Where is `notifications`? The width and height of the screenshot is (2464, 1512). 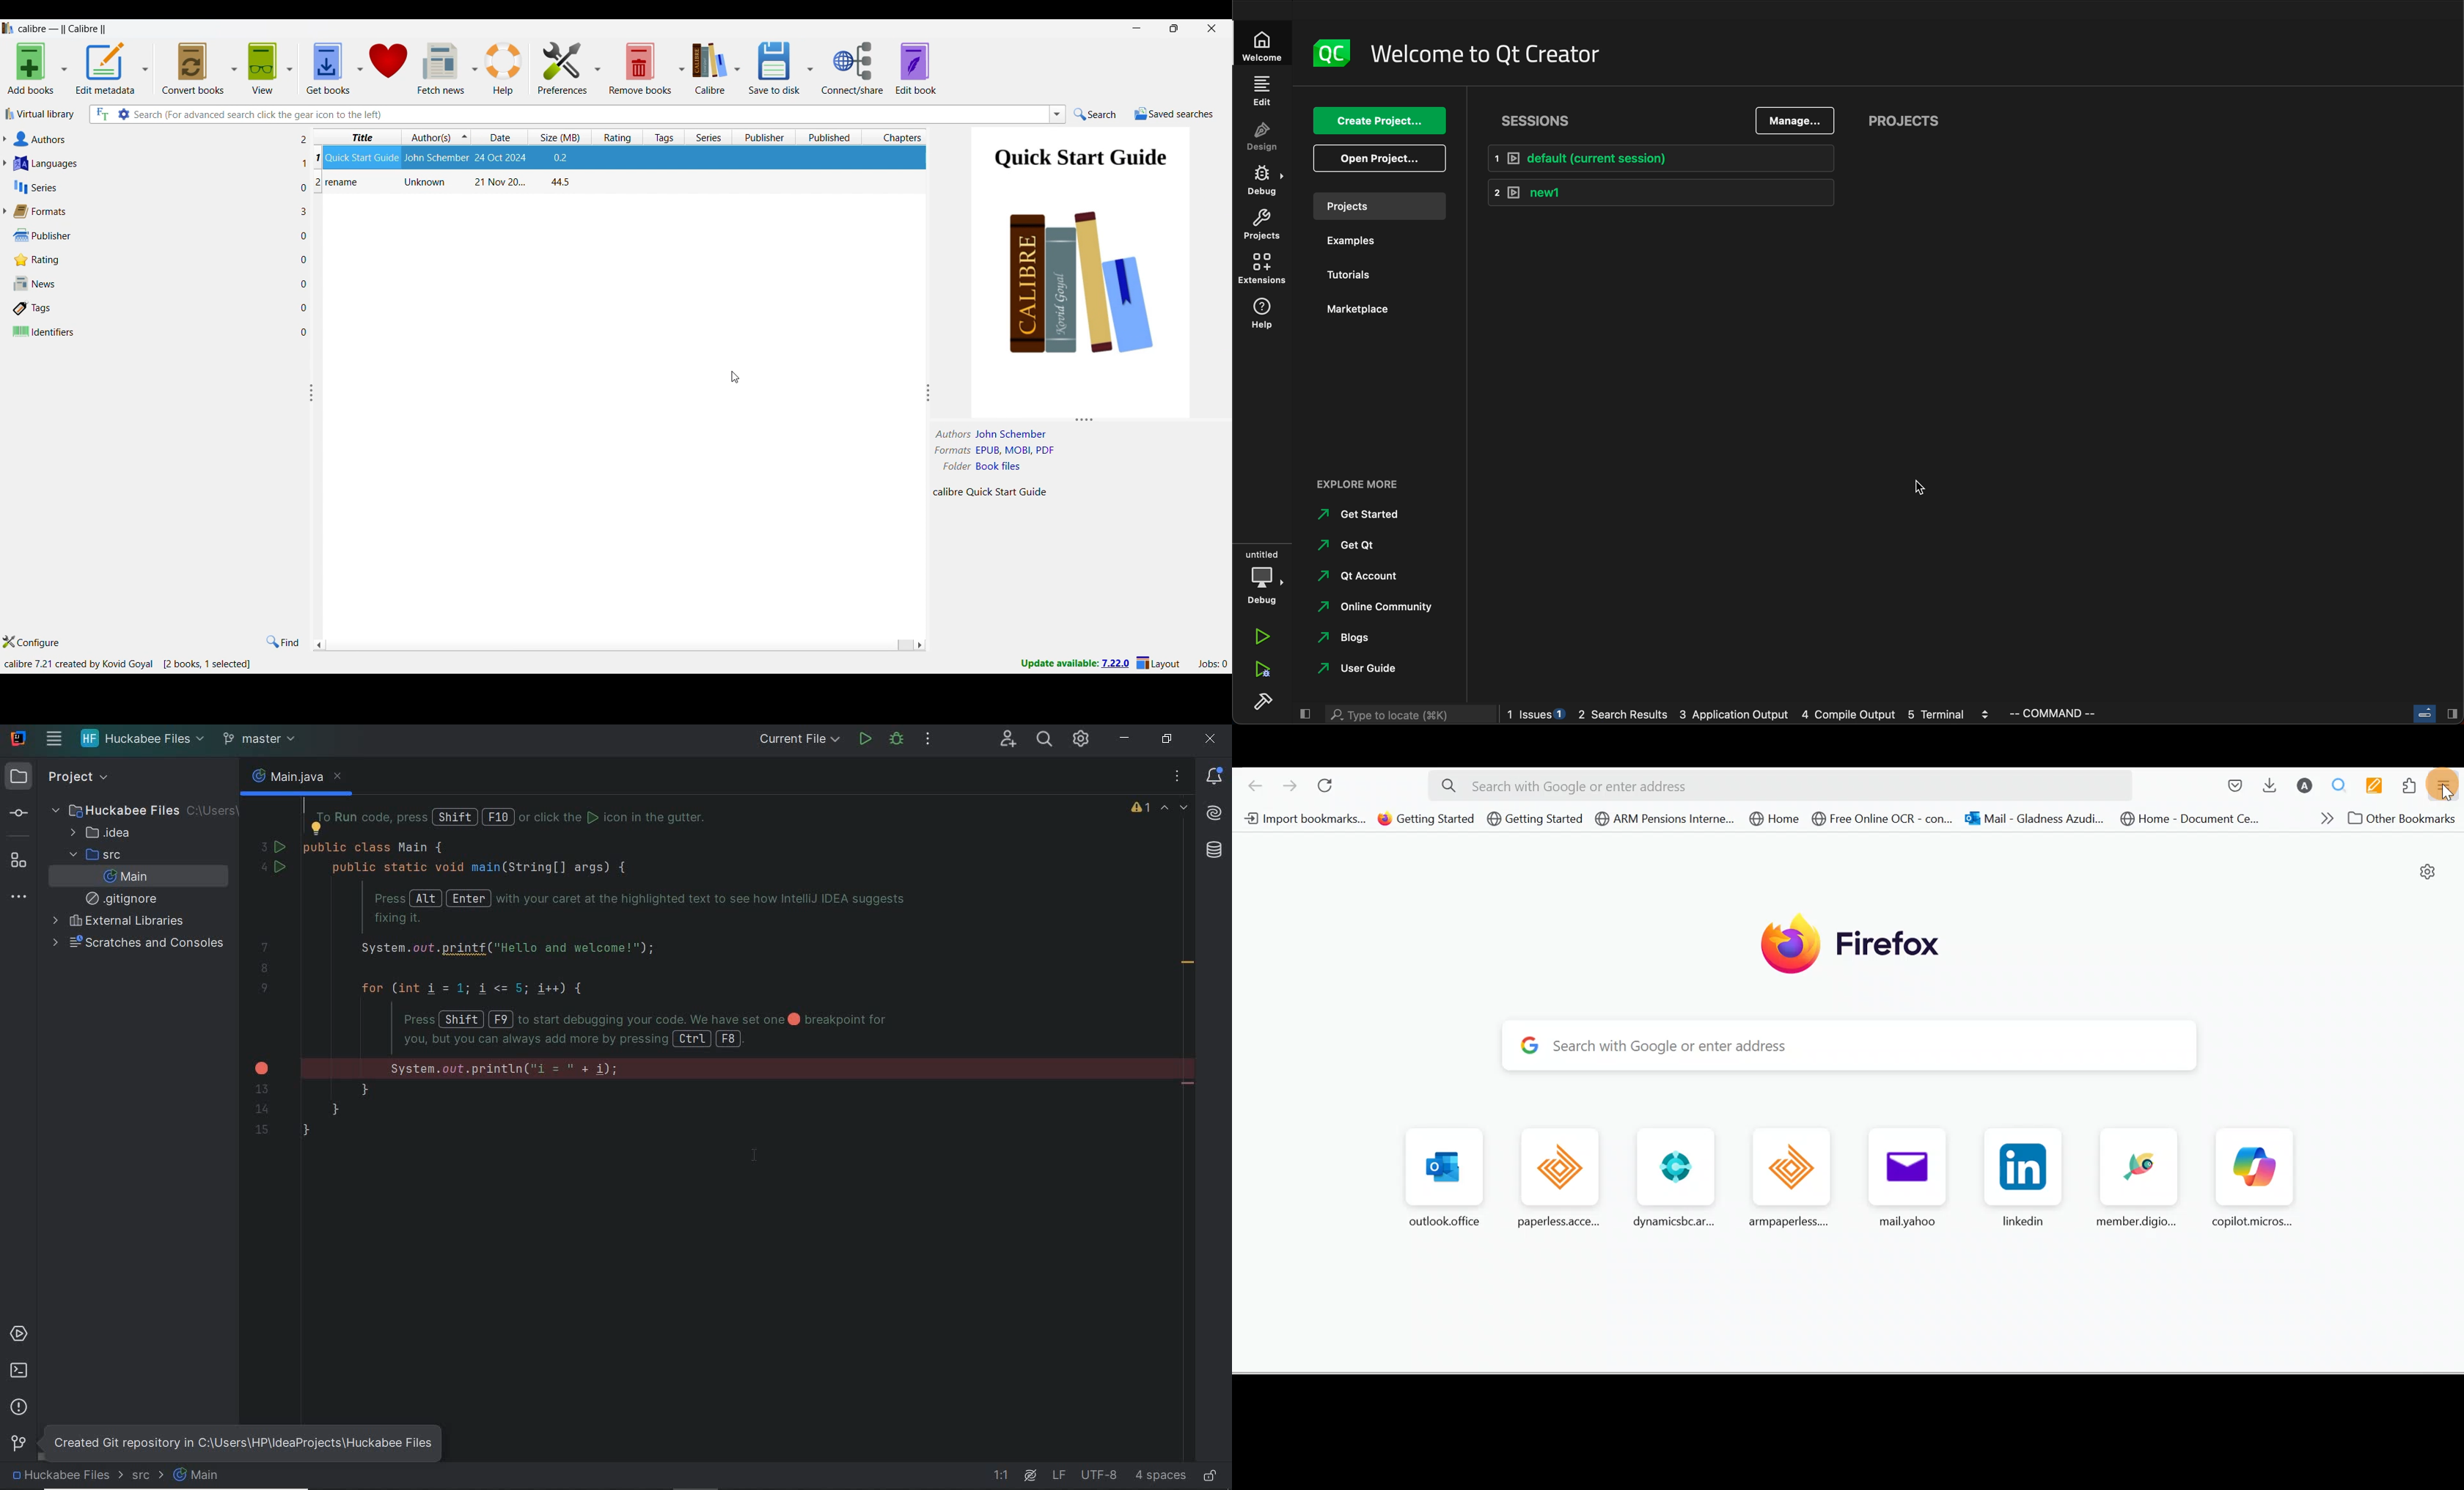
notifications is located at coordinates (1217, 777).